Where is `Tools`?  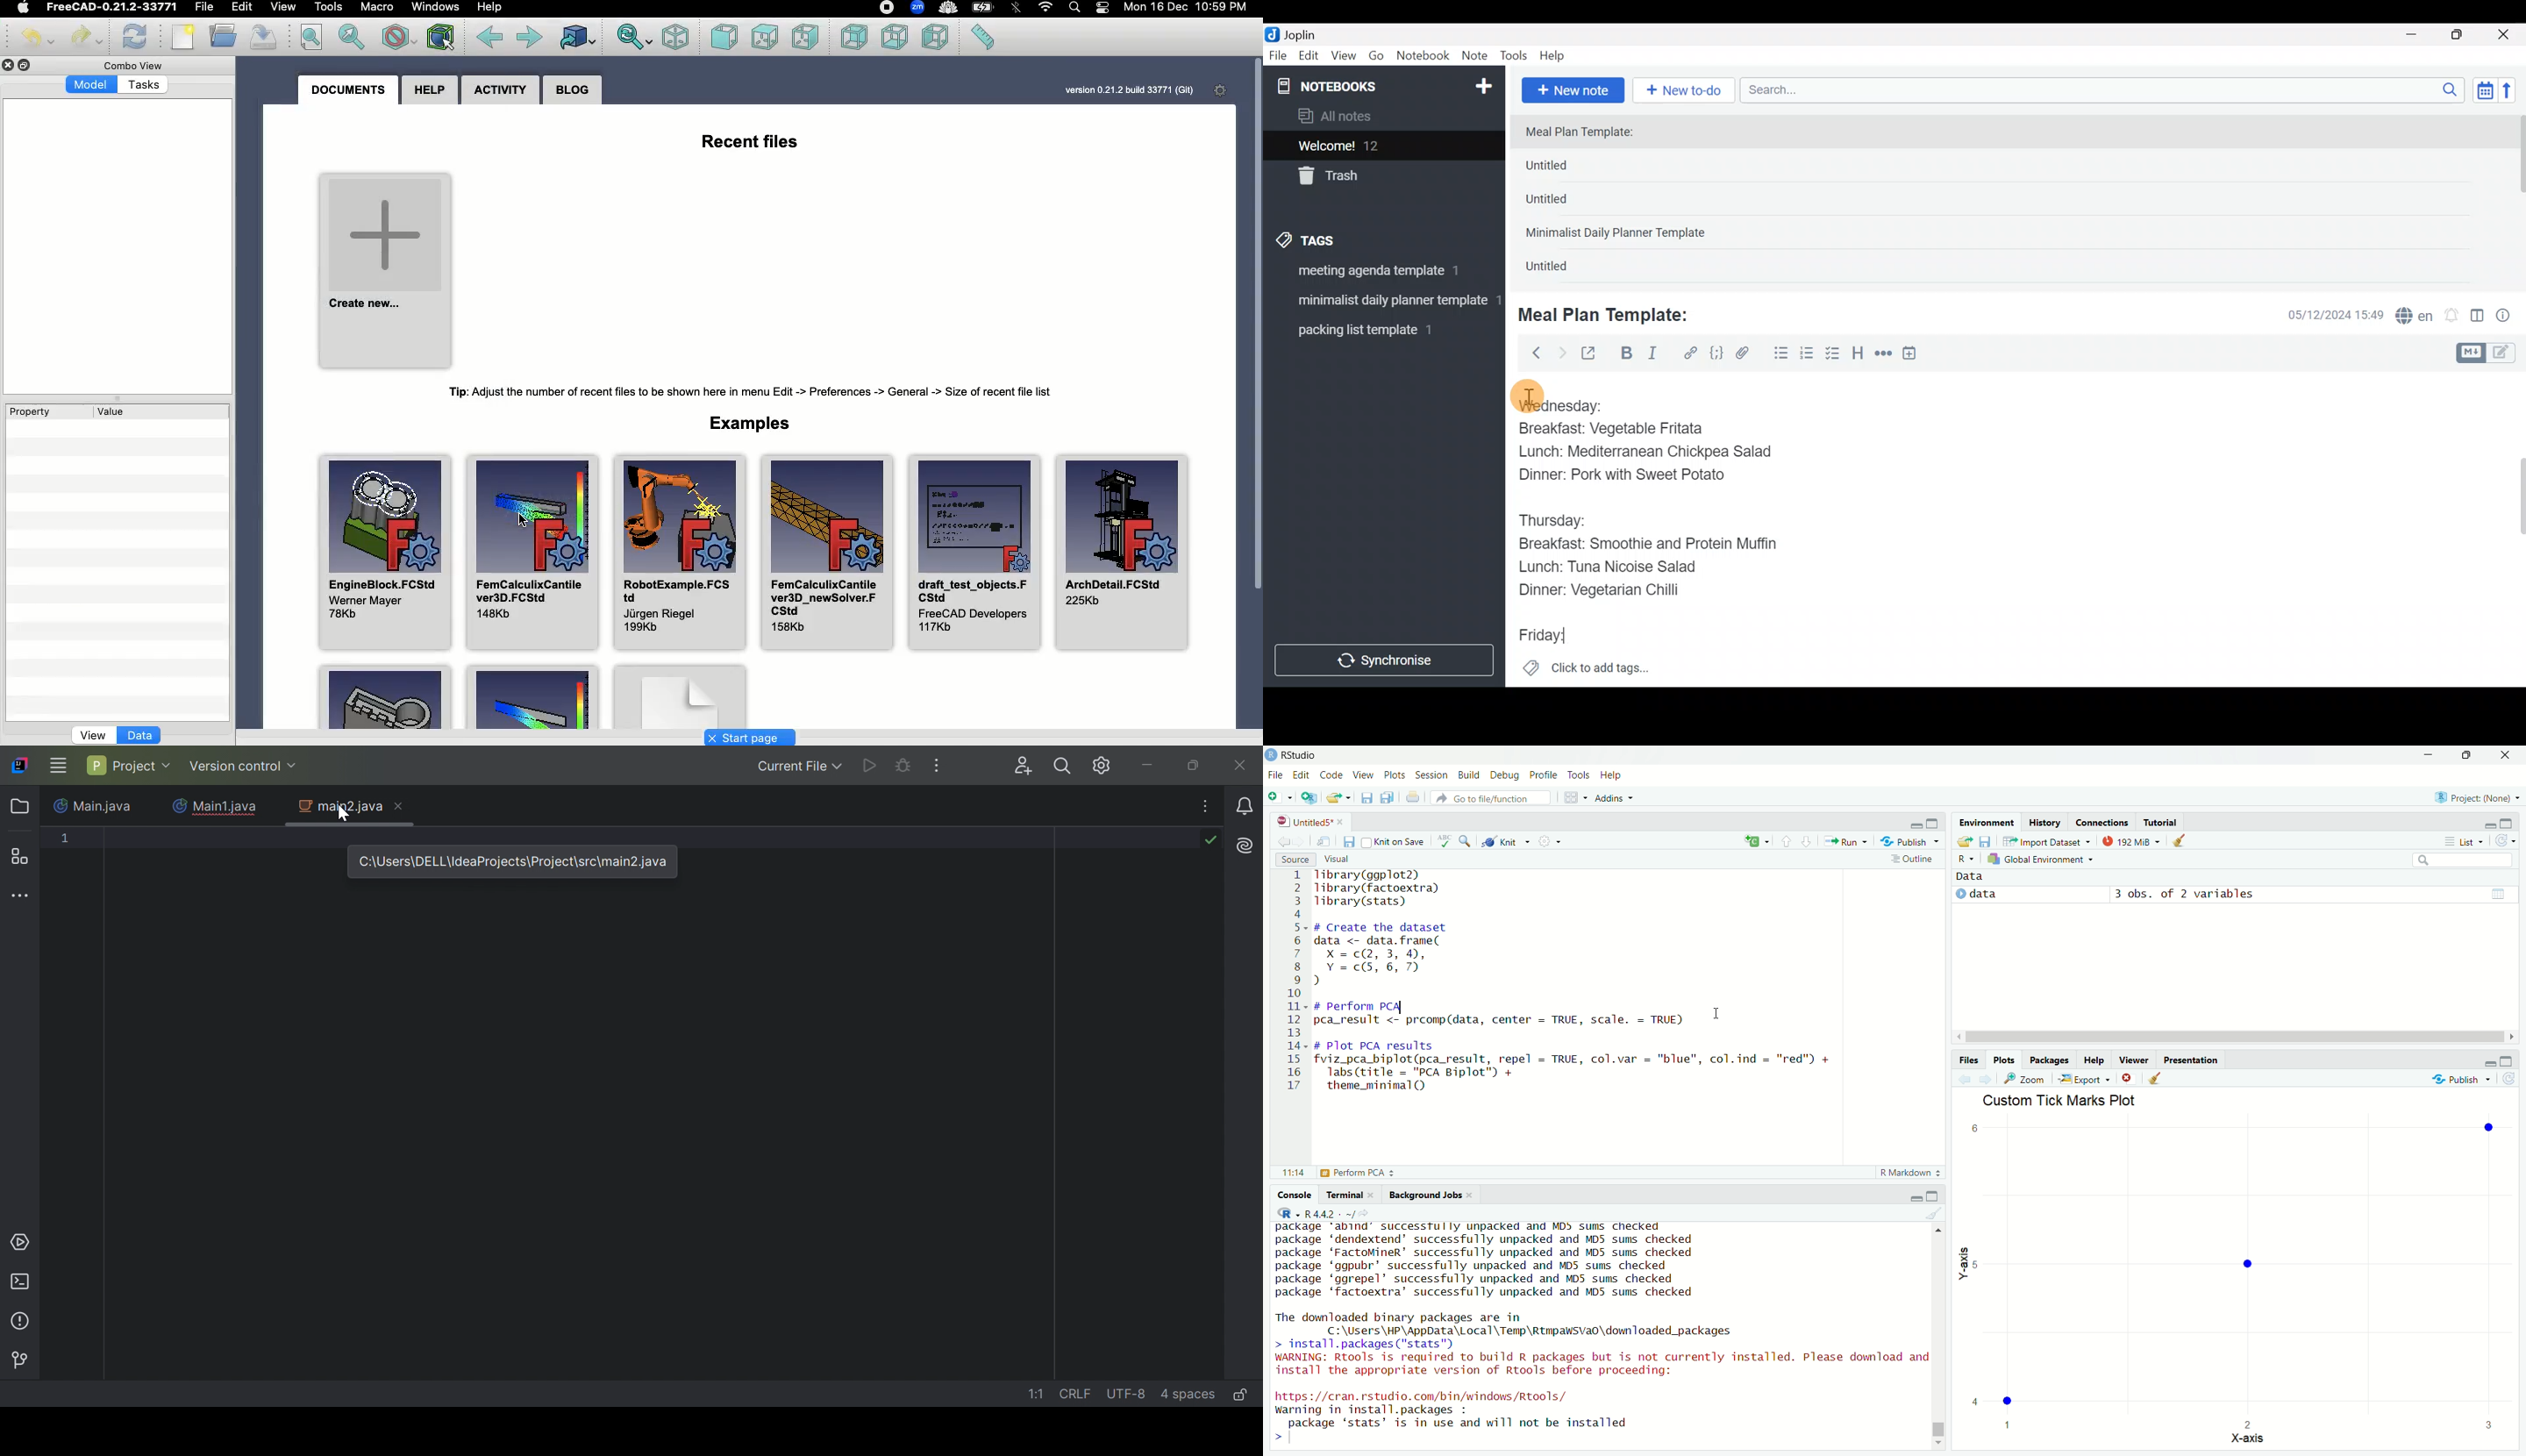 Tools is located at coordinates (1579, 776).